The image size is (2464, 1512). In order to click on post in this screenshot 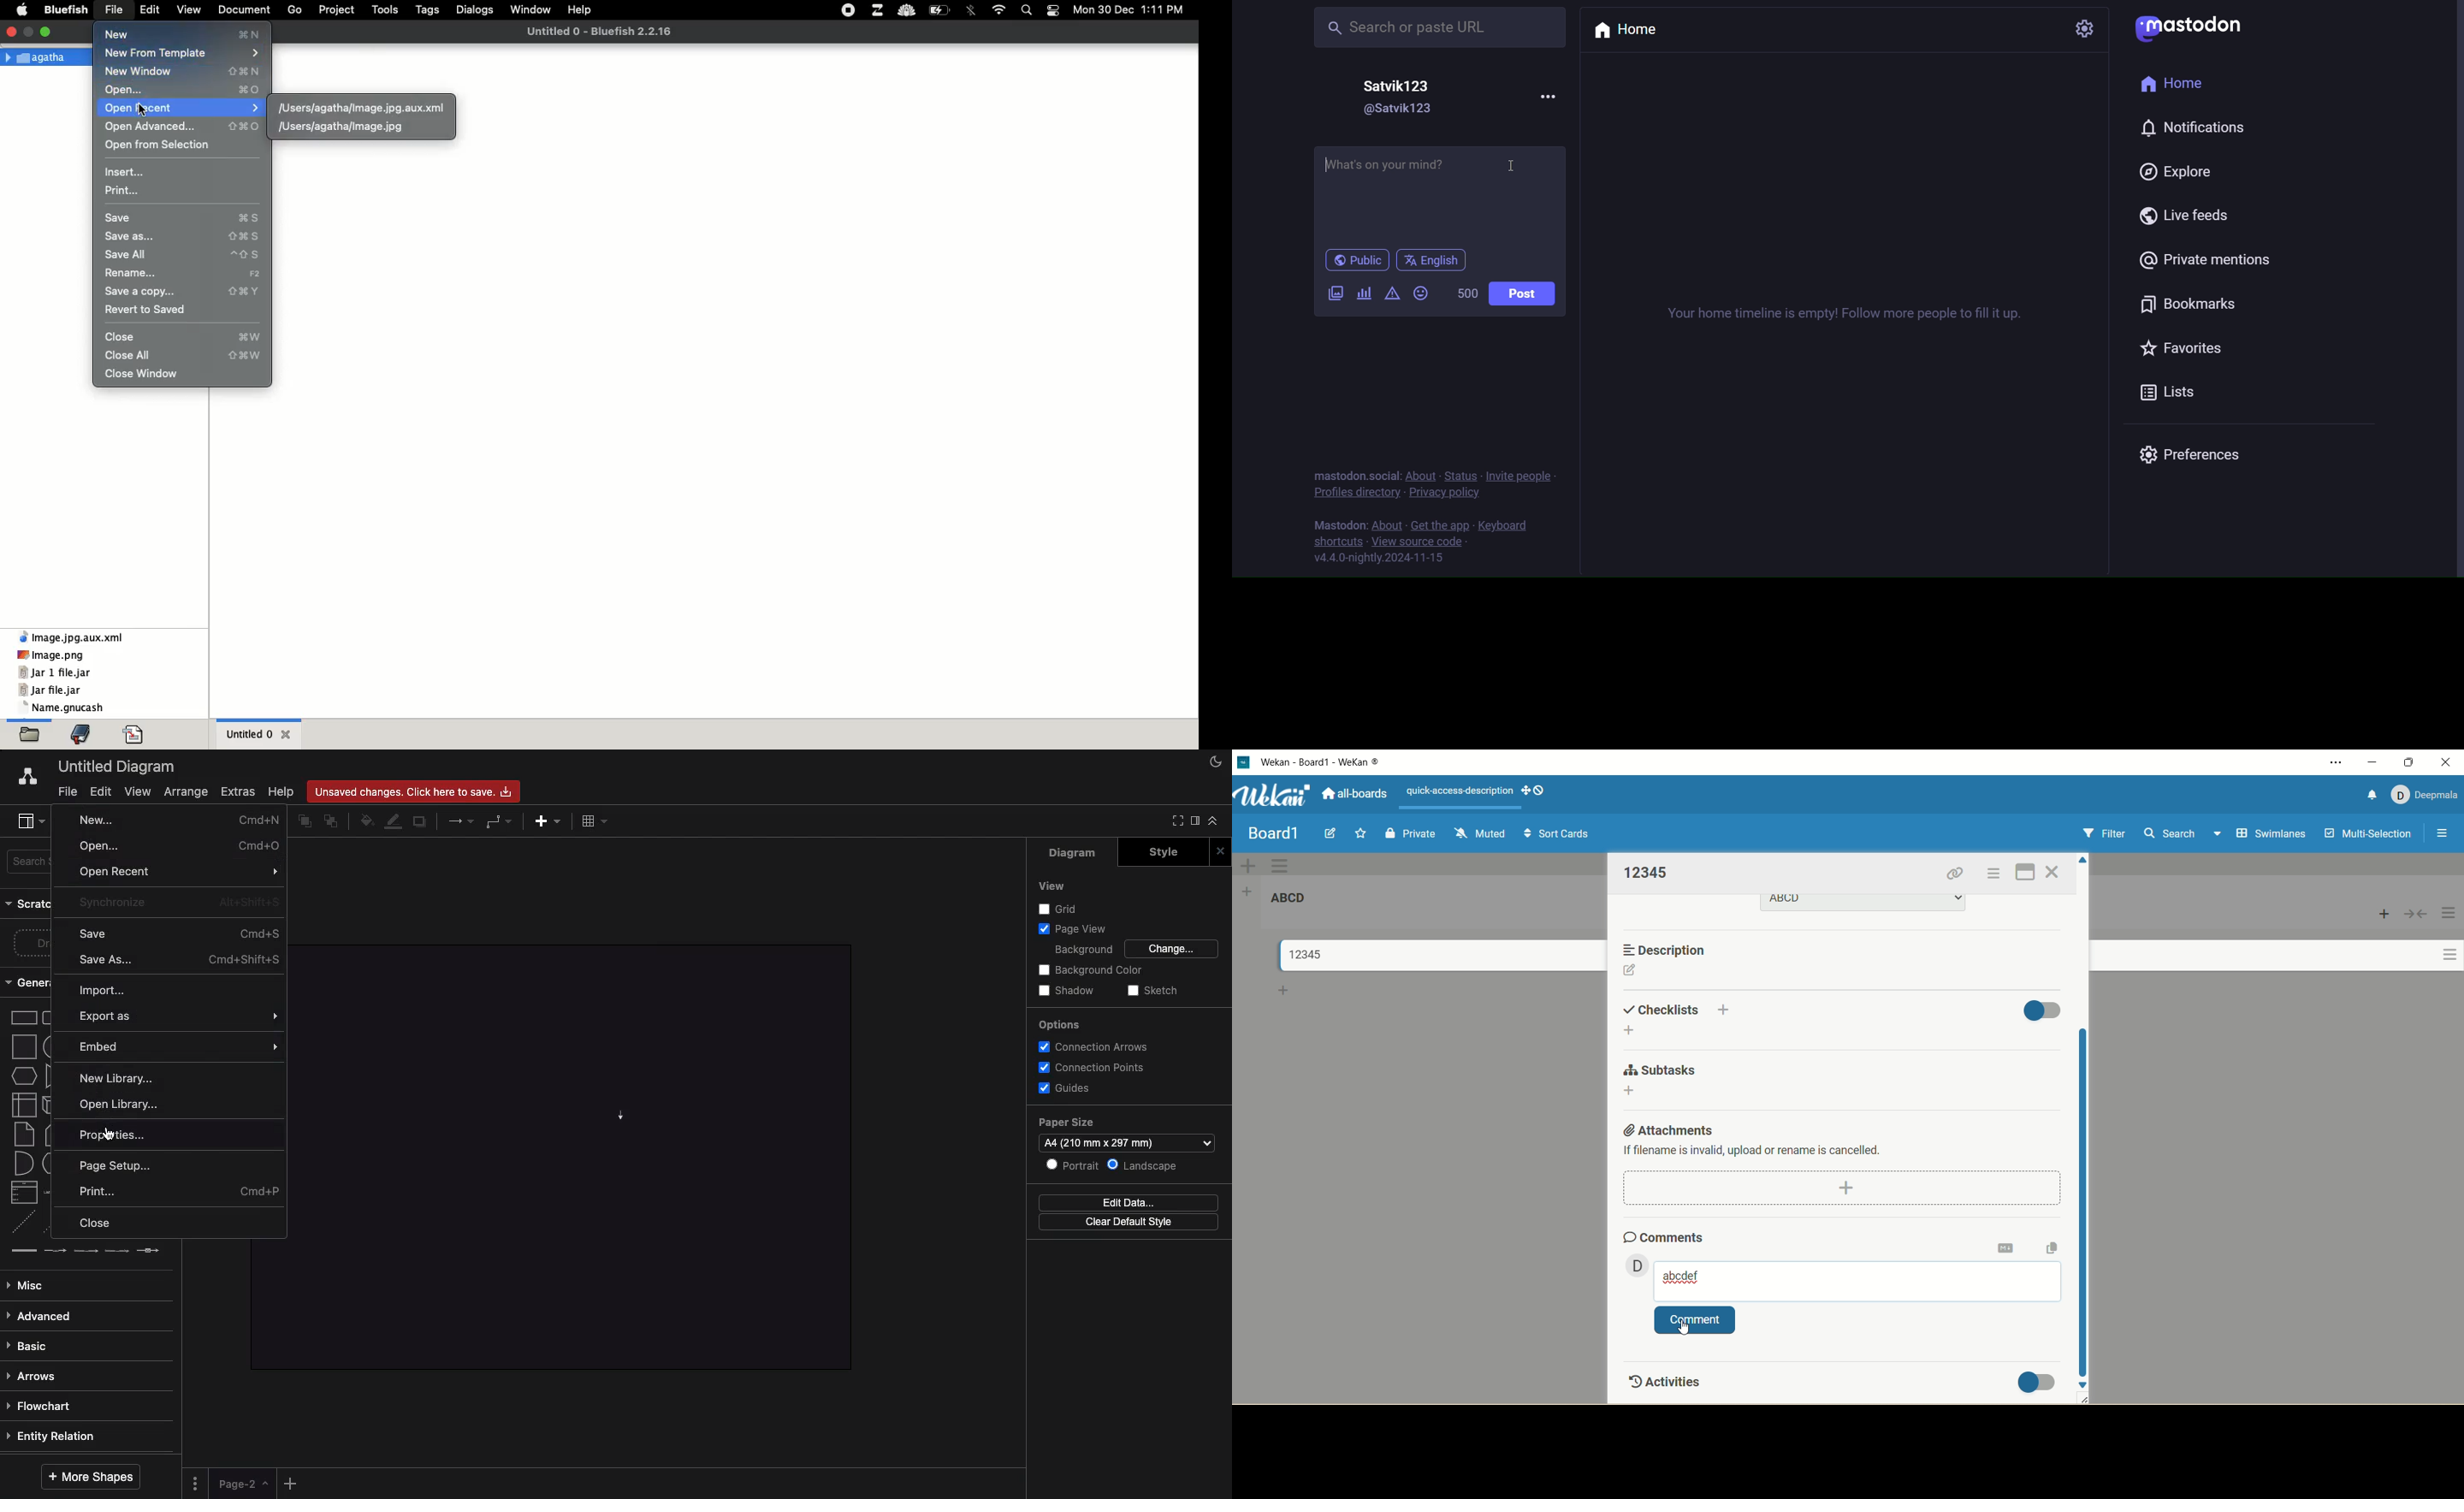, I will do `click(1522, 296)`.